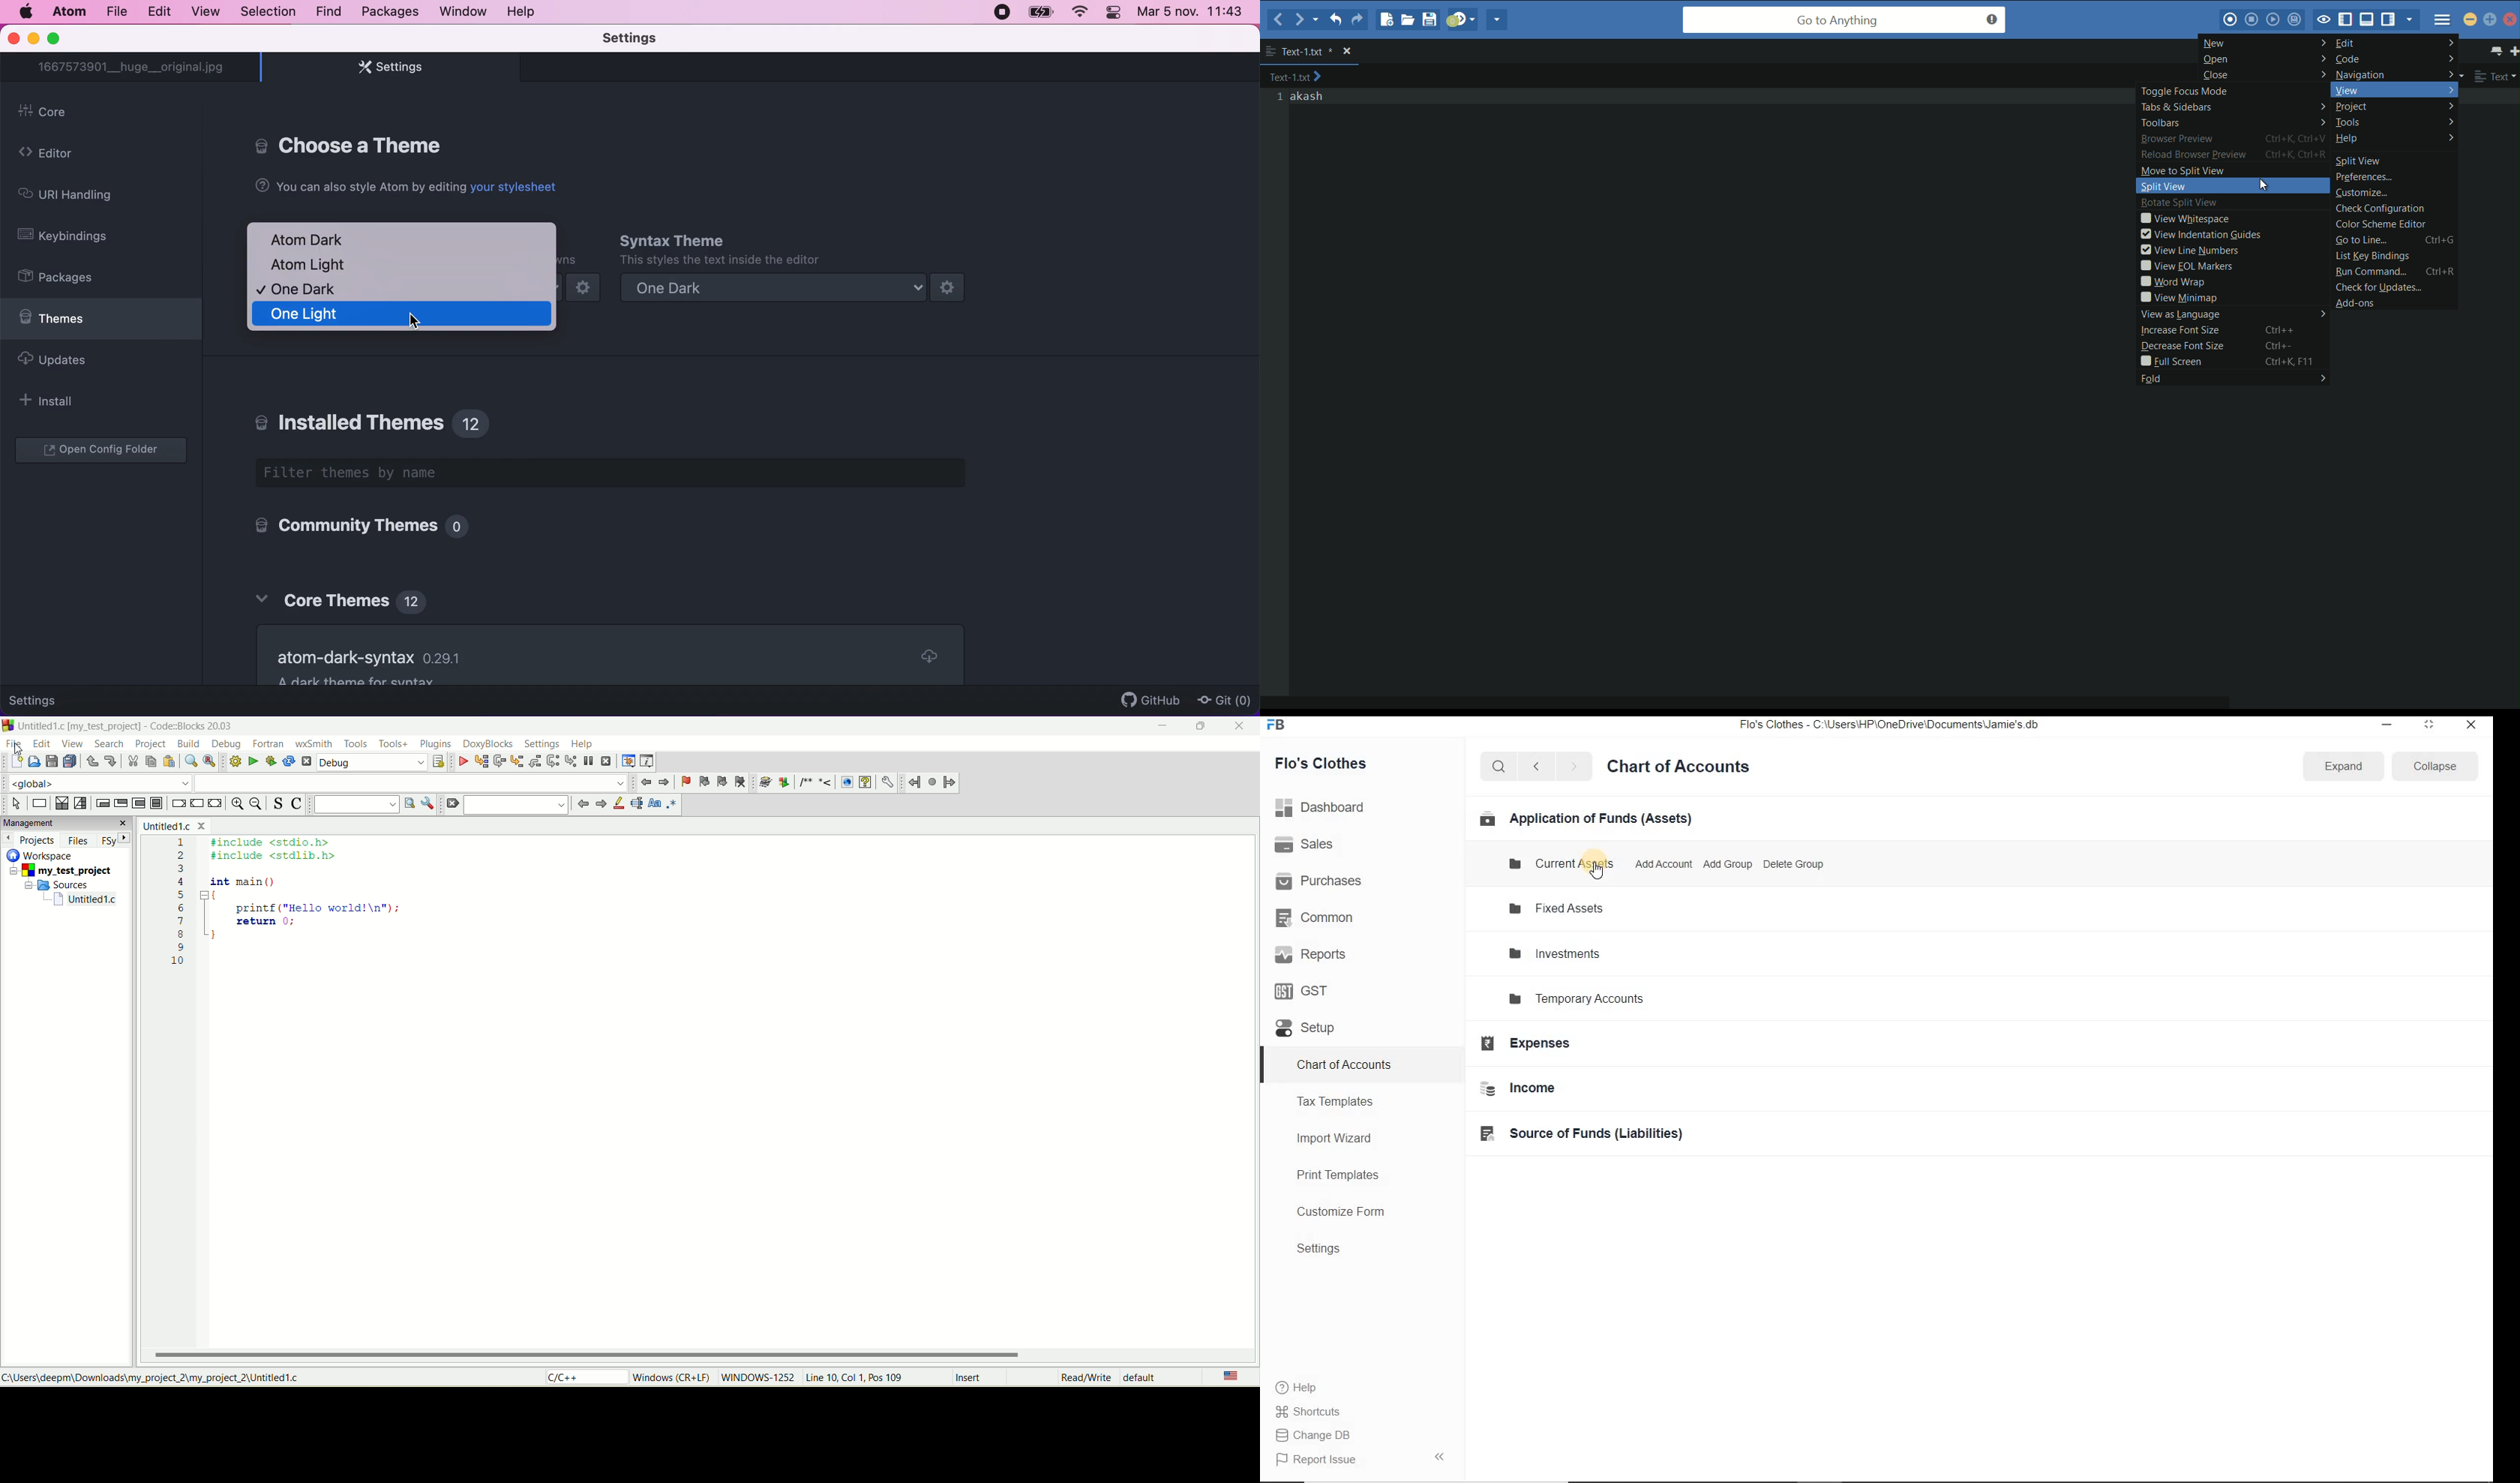 The height and width of the screenshot is (1484, 2520). I want to click on run search, so click(408, 803).